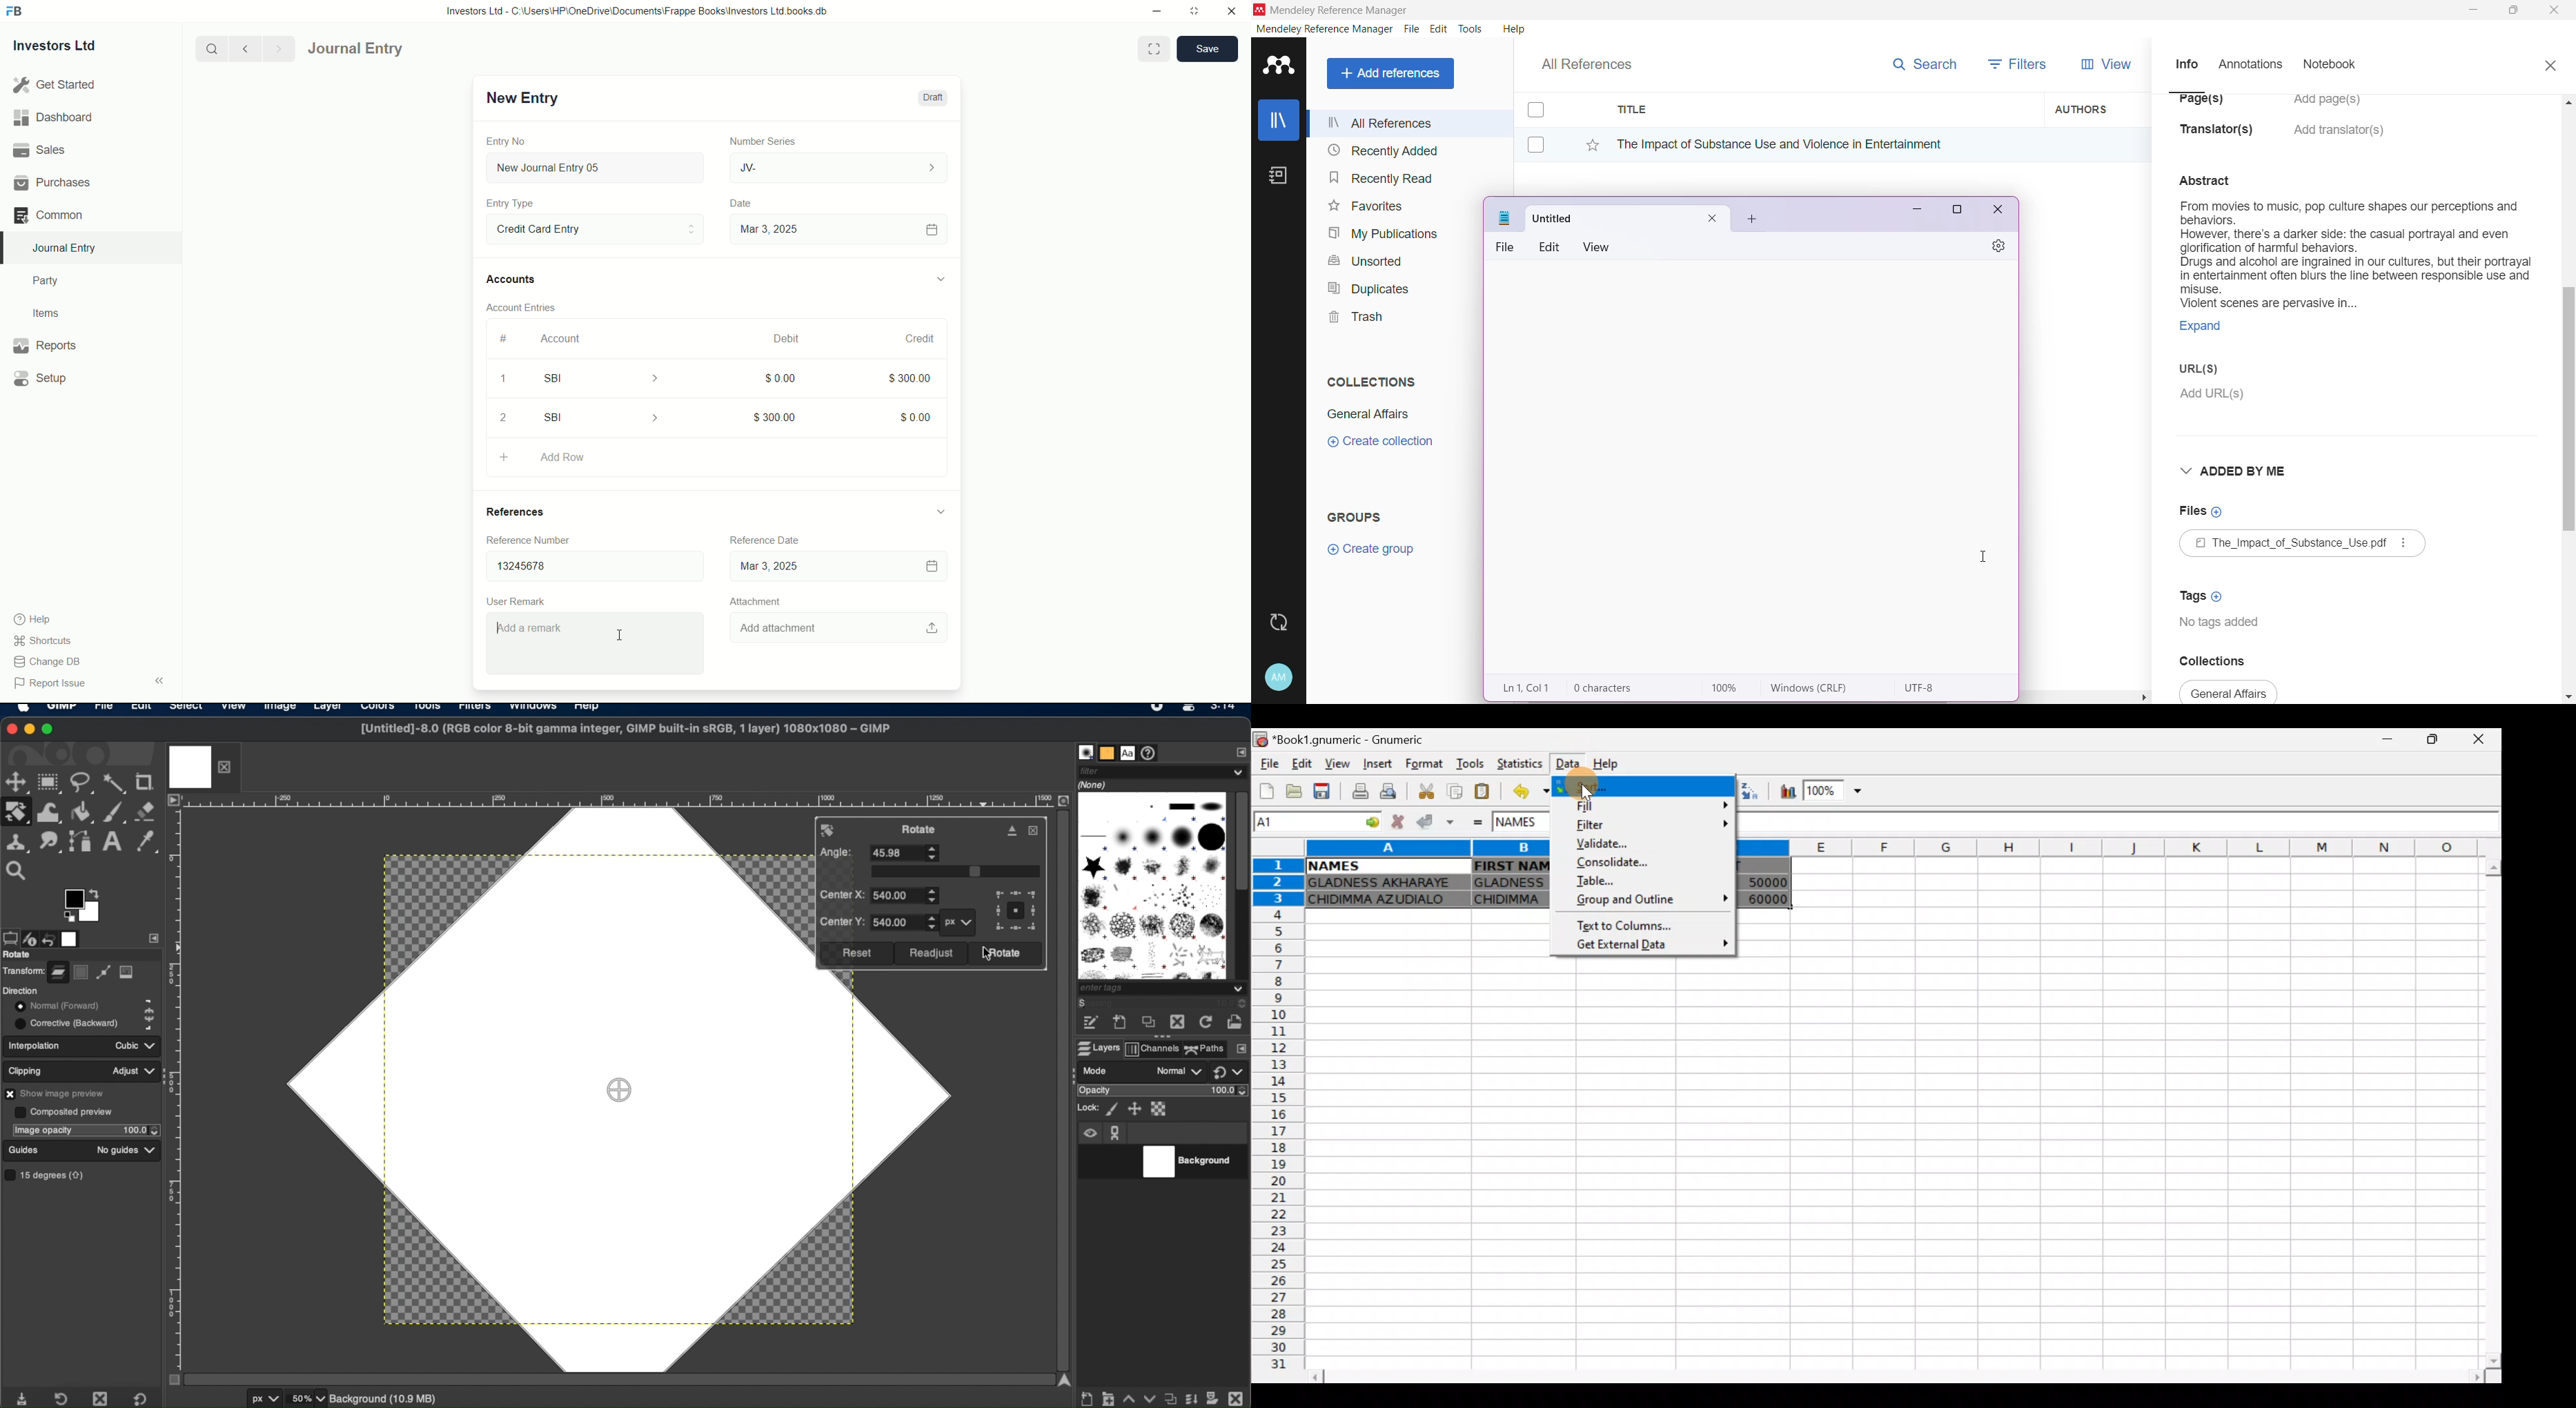 This screenshot has height=1428, width=2576. I want to click on angle, so click(879, 854).